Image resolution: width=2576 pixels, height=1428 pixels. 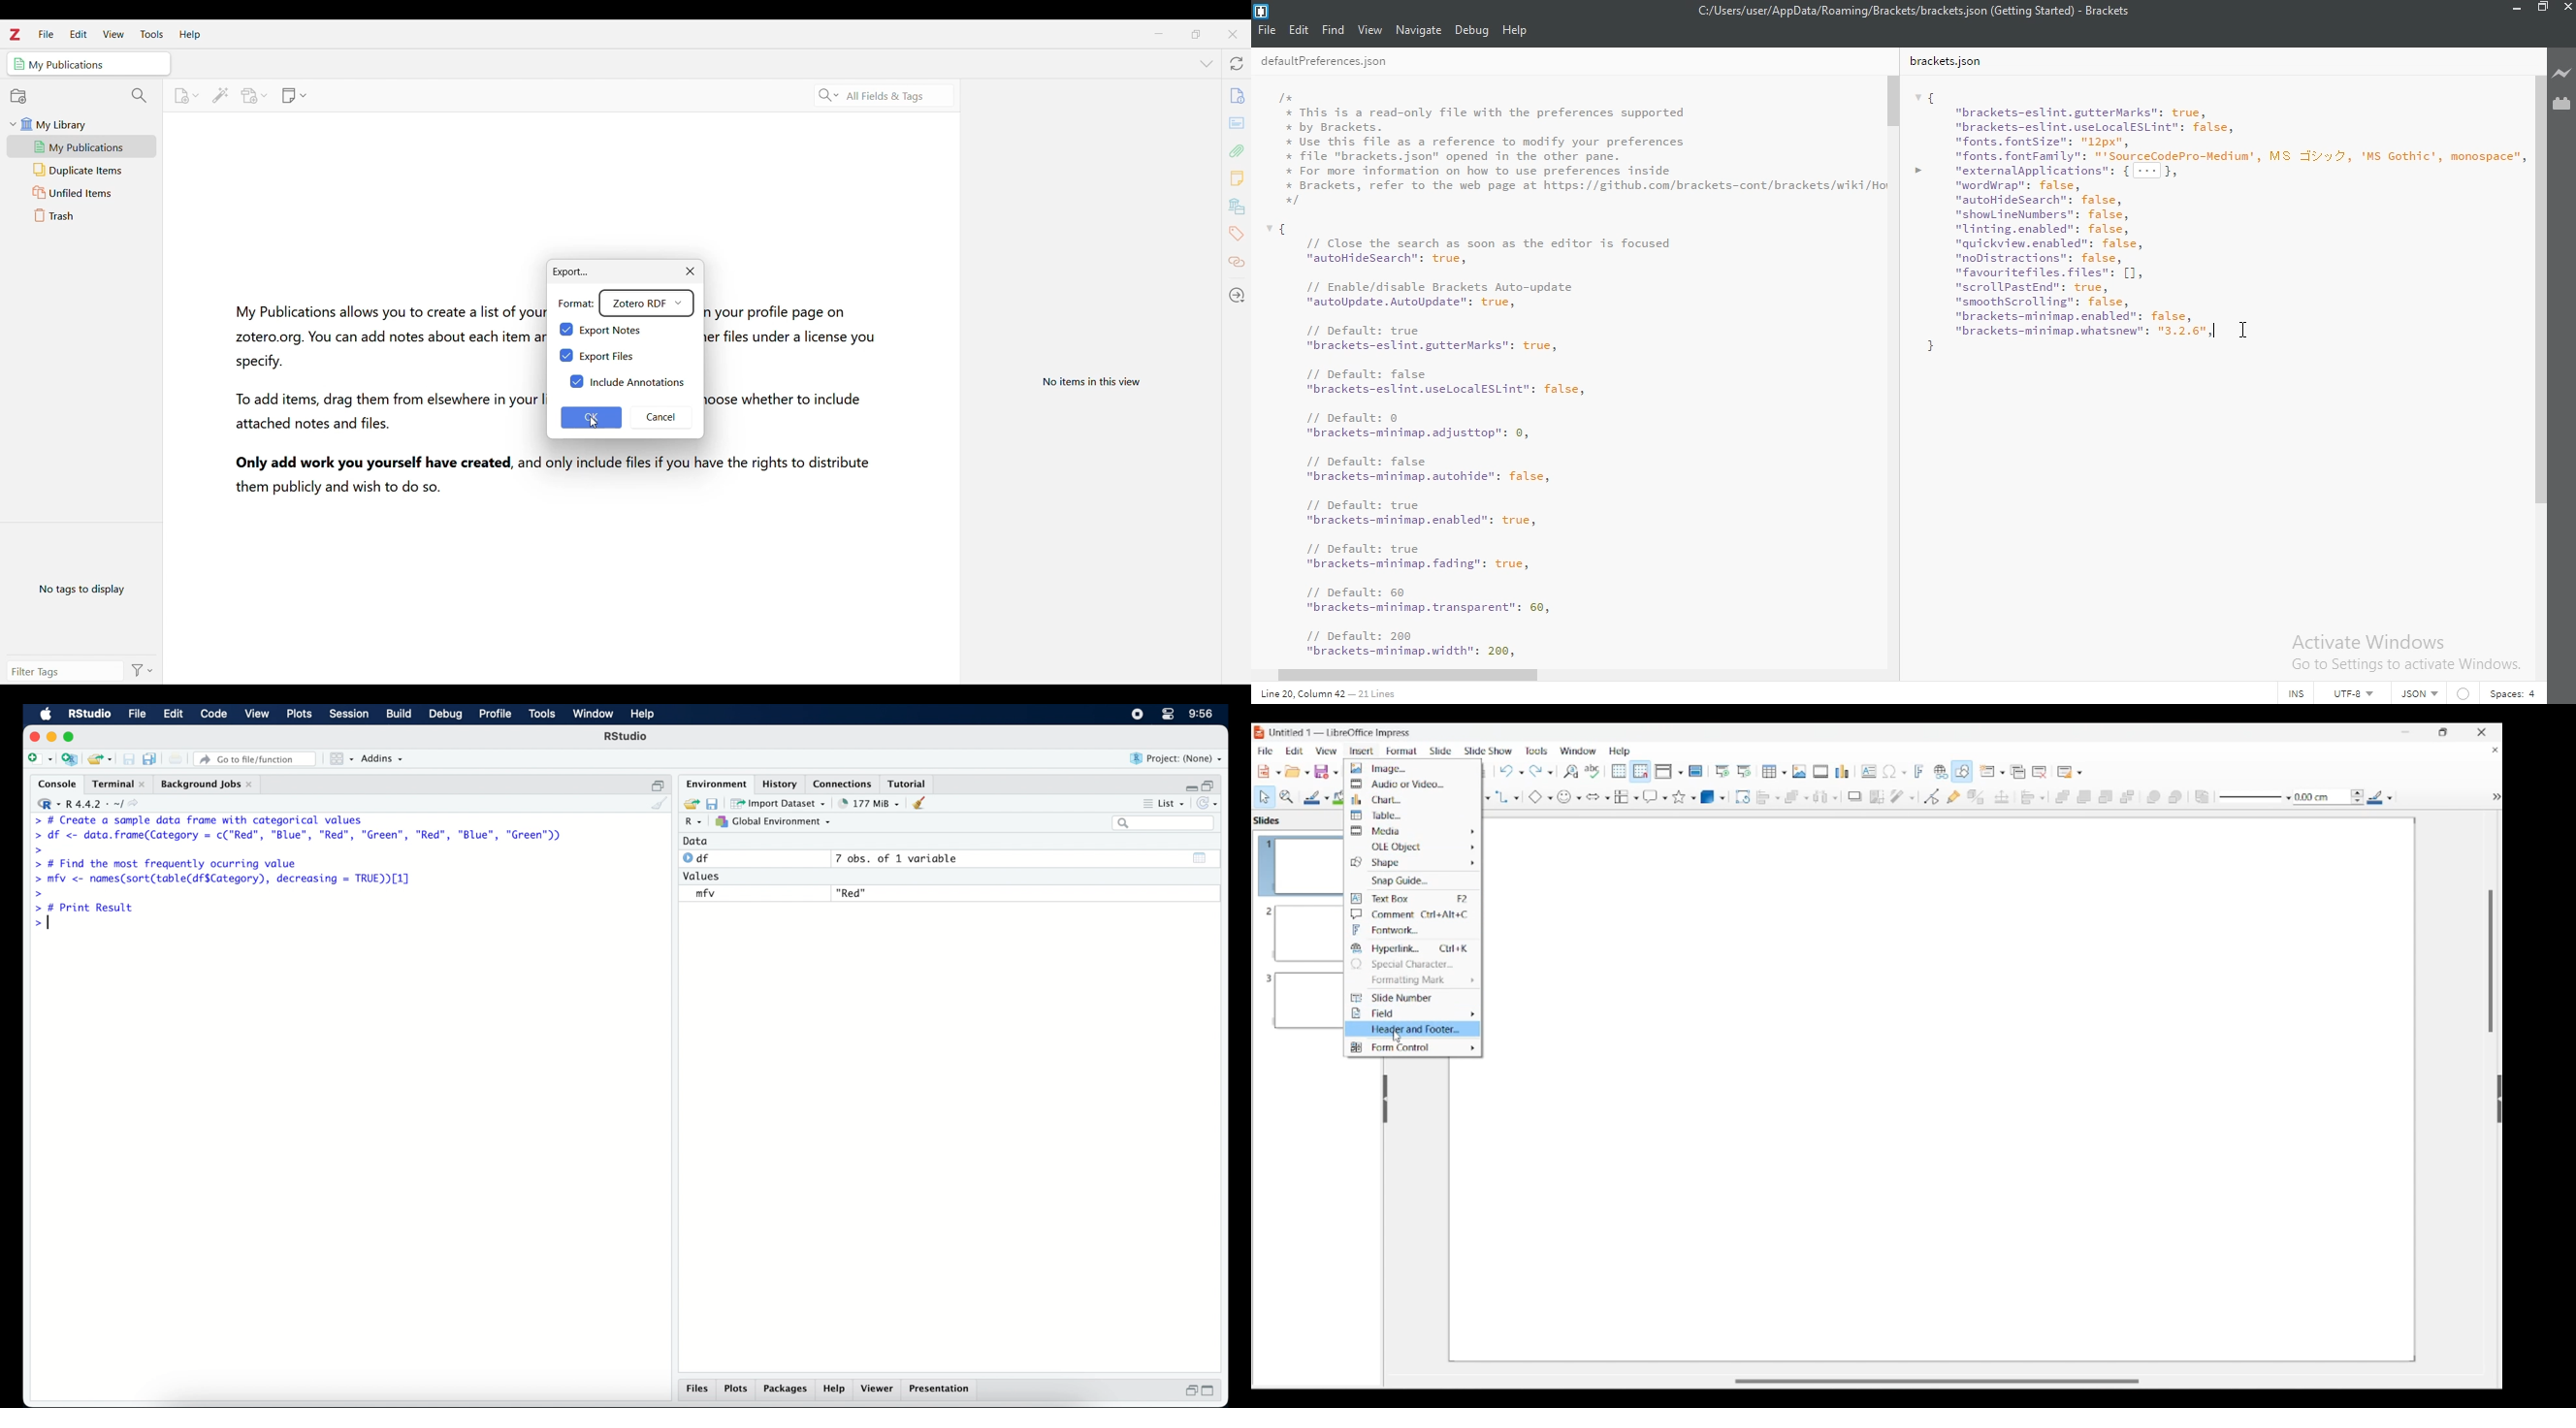 I want to click on session, so click(x=349, y=714).